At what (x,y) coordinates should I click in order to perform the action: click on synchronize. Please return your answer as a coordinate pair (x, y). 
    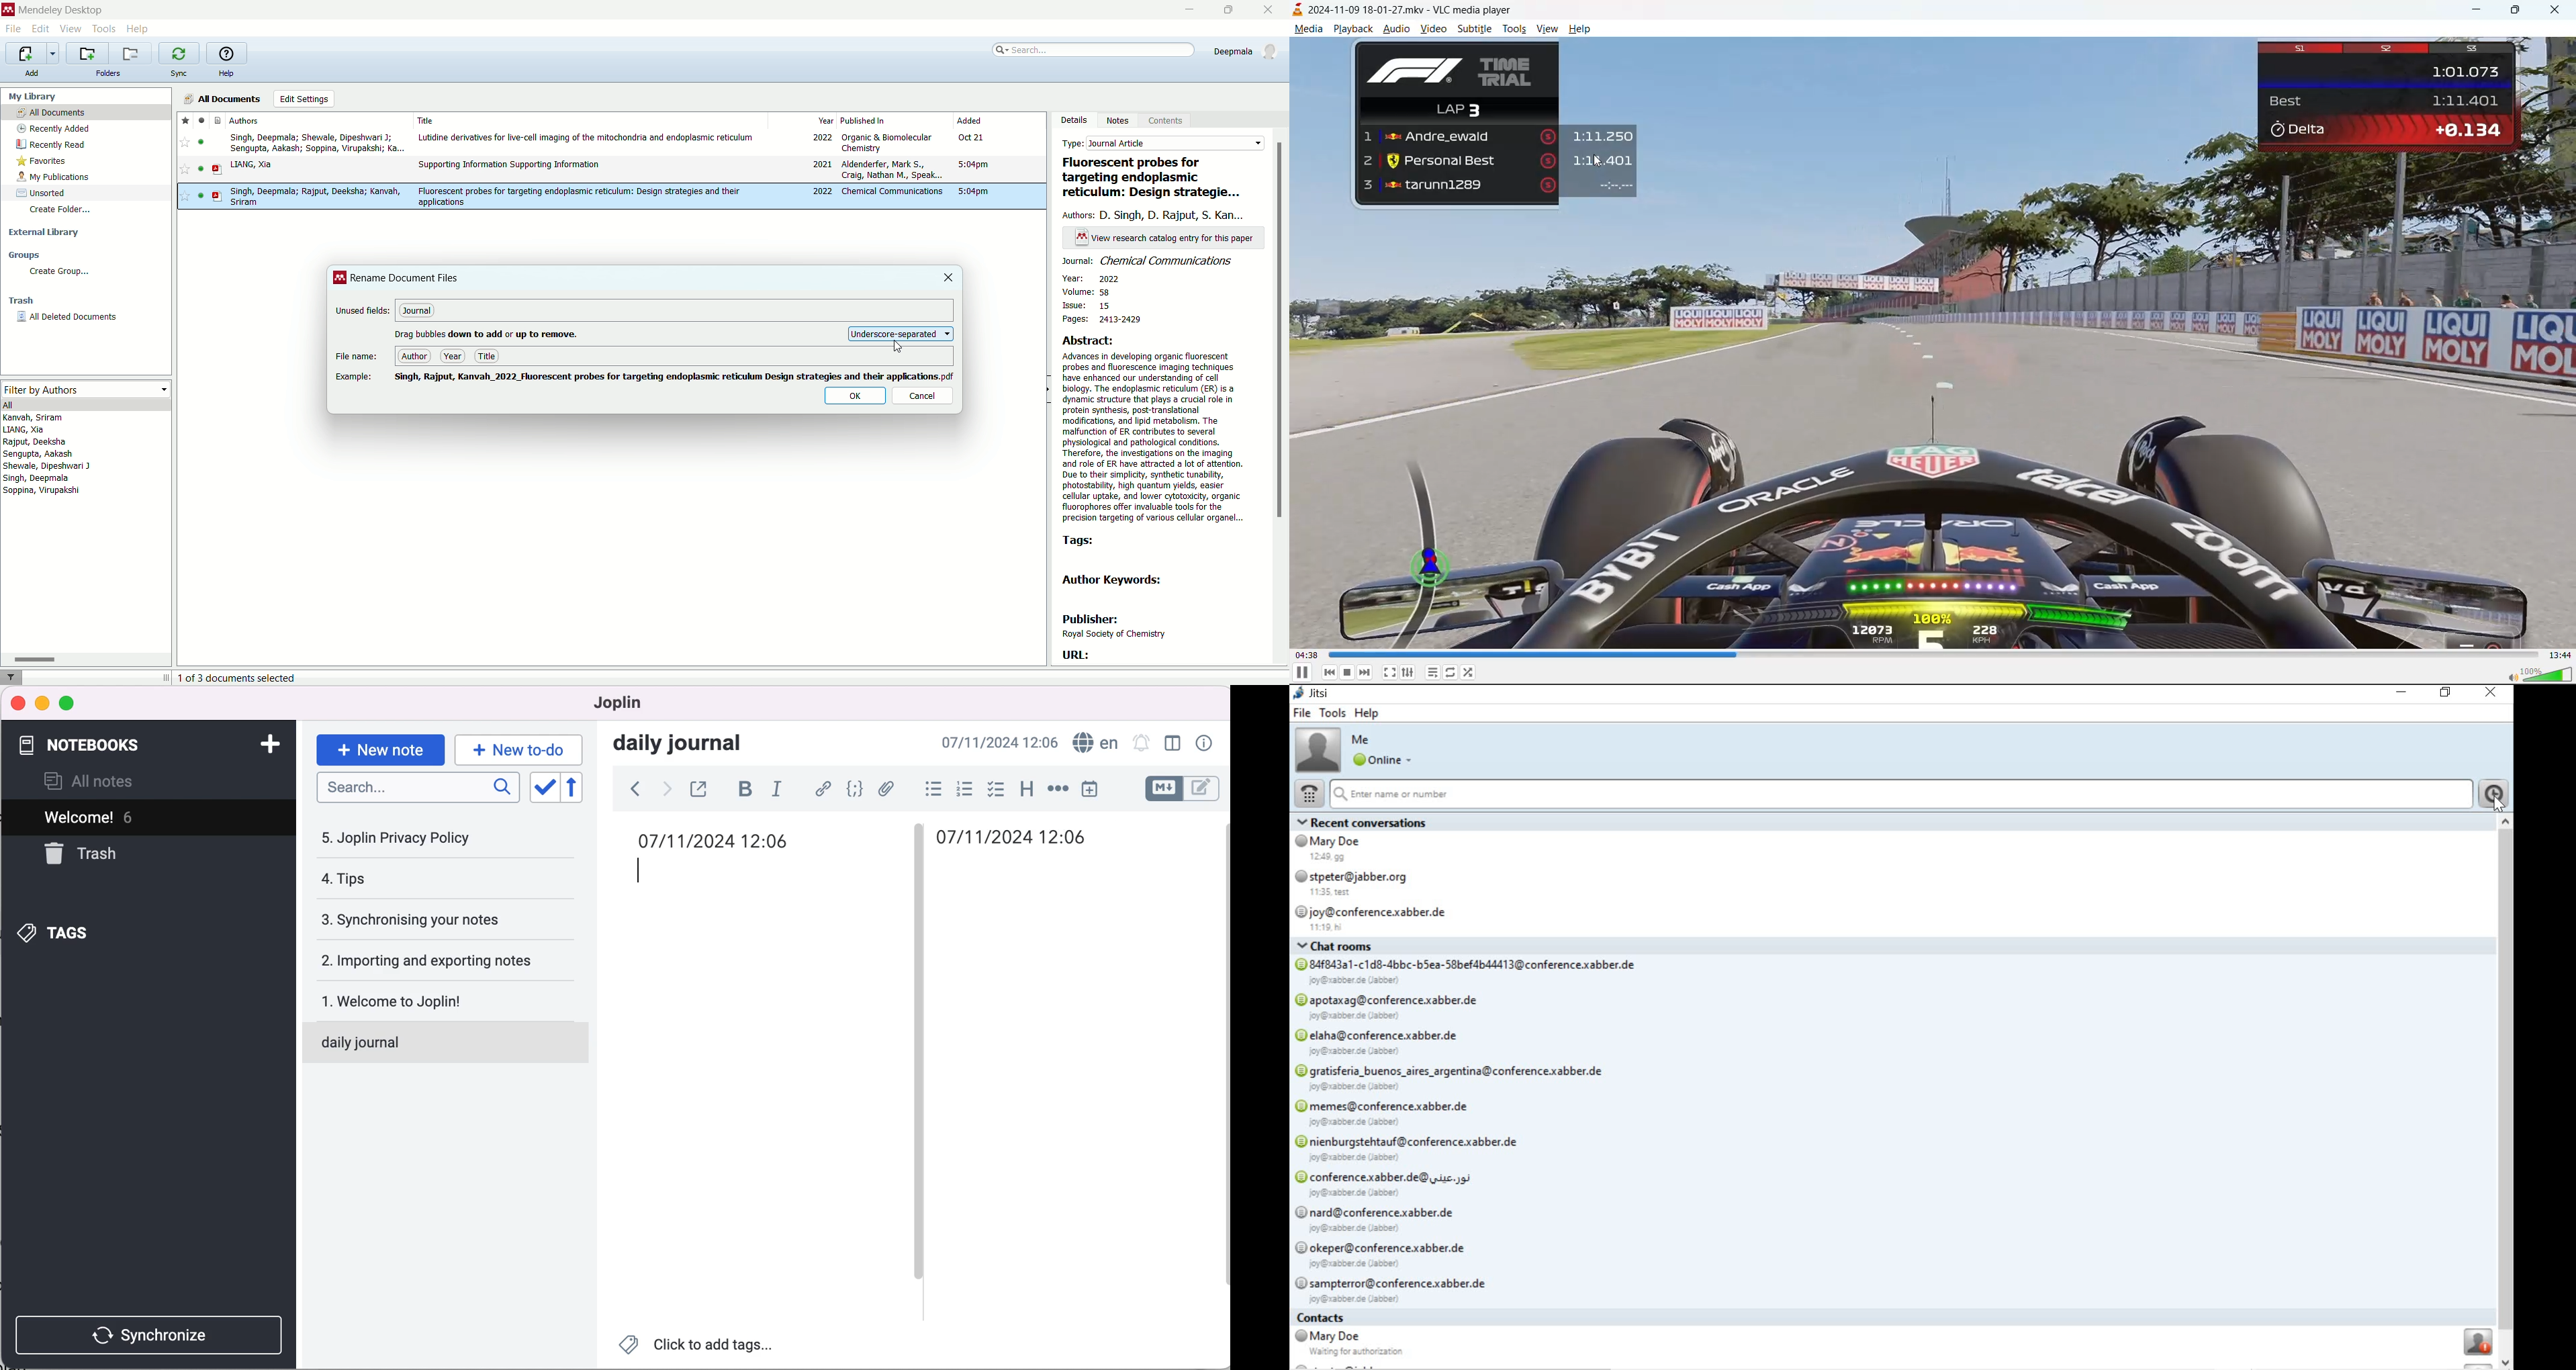
    Looking at the image, I should click on (152, 1331).